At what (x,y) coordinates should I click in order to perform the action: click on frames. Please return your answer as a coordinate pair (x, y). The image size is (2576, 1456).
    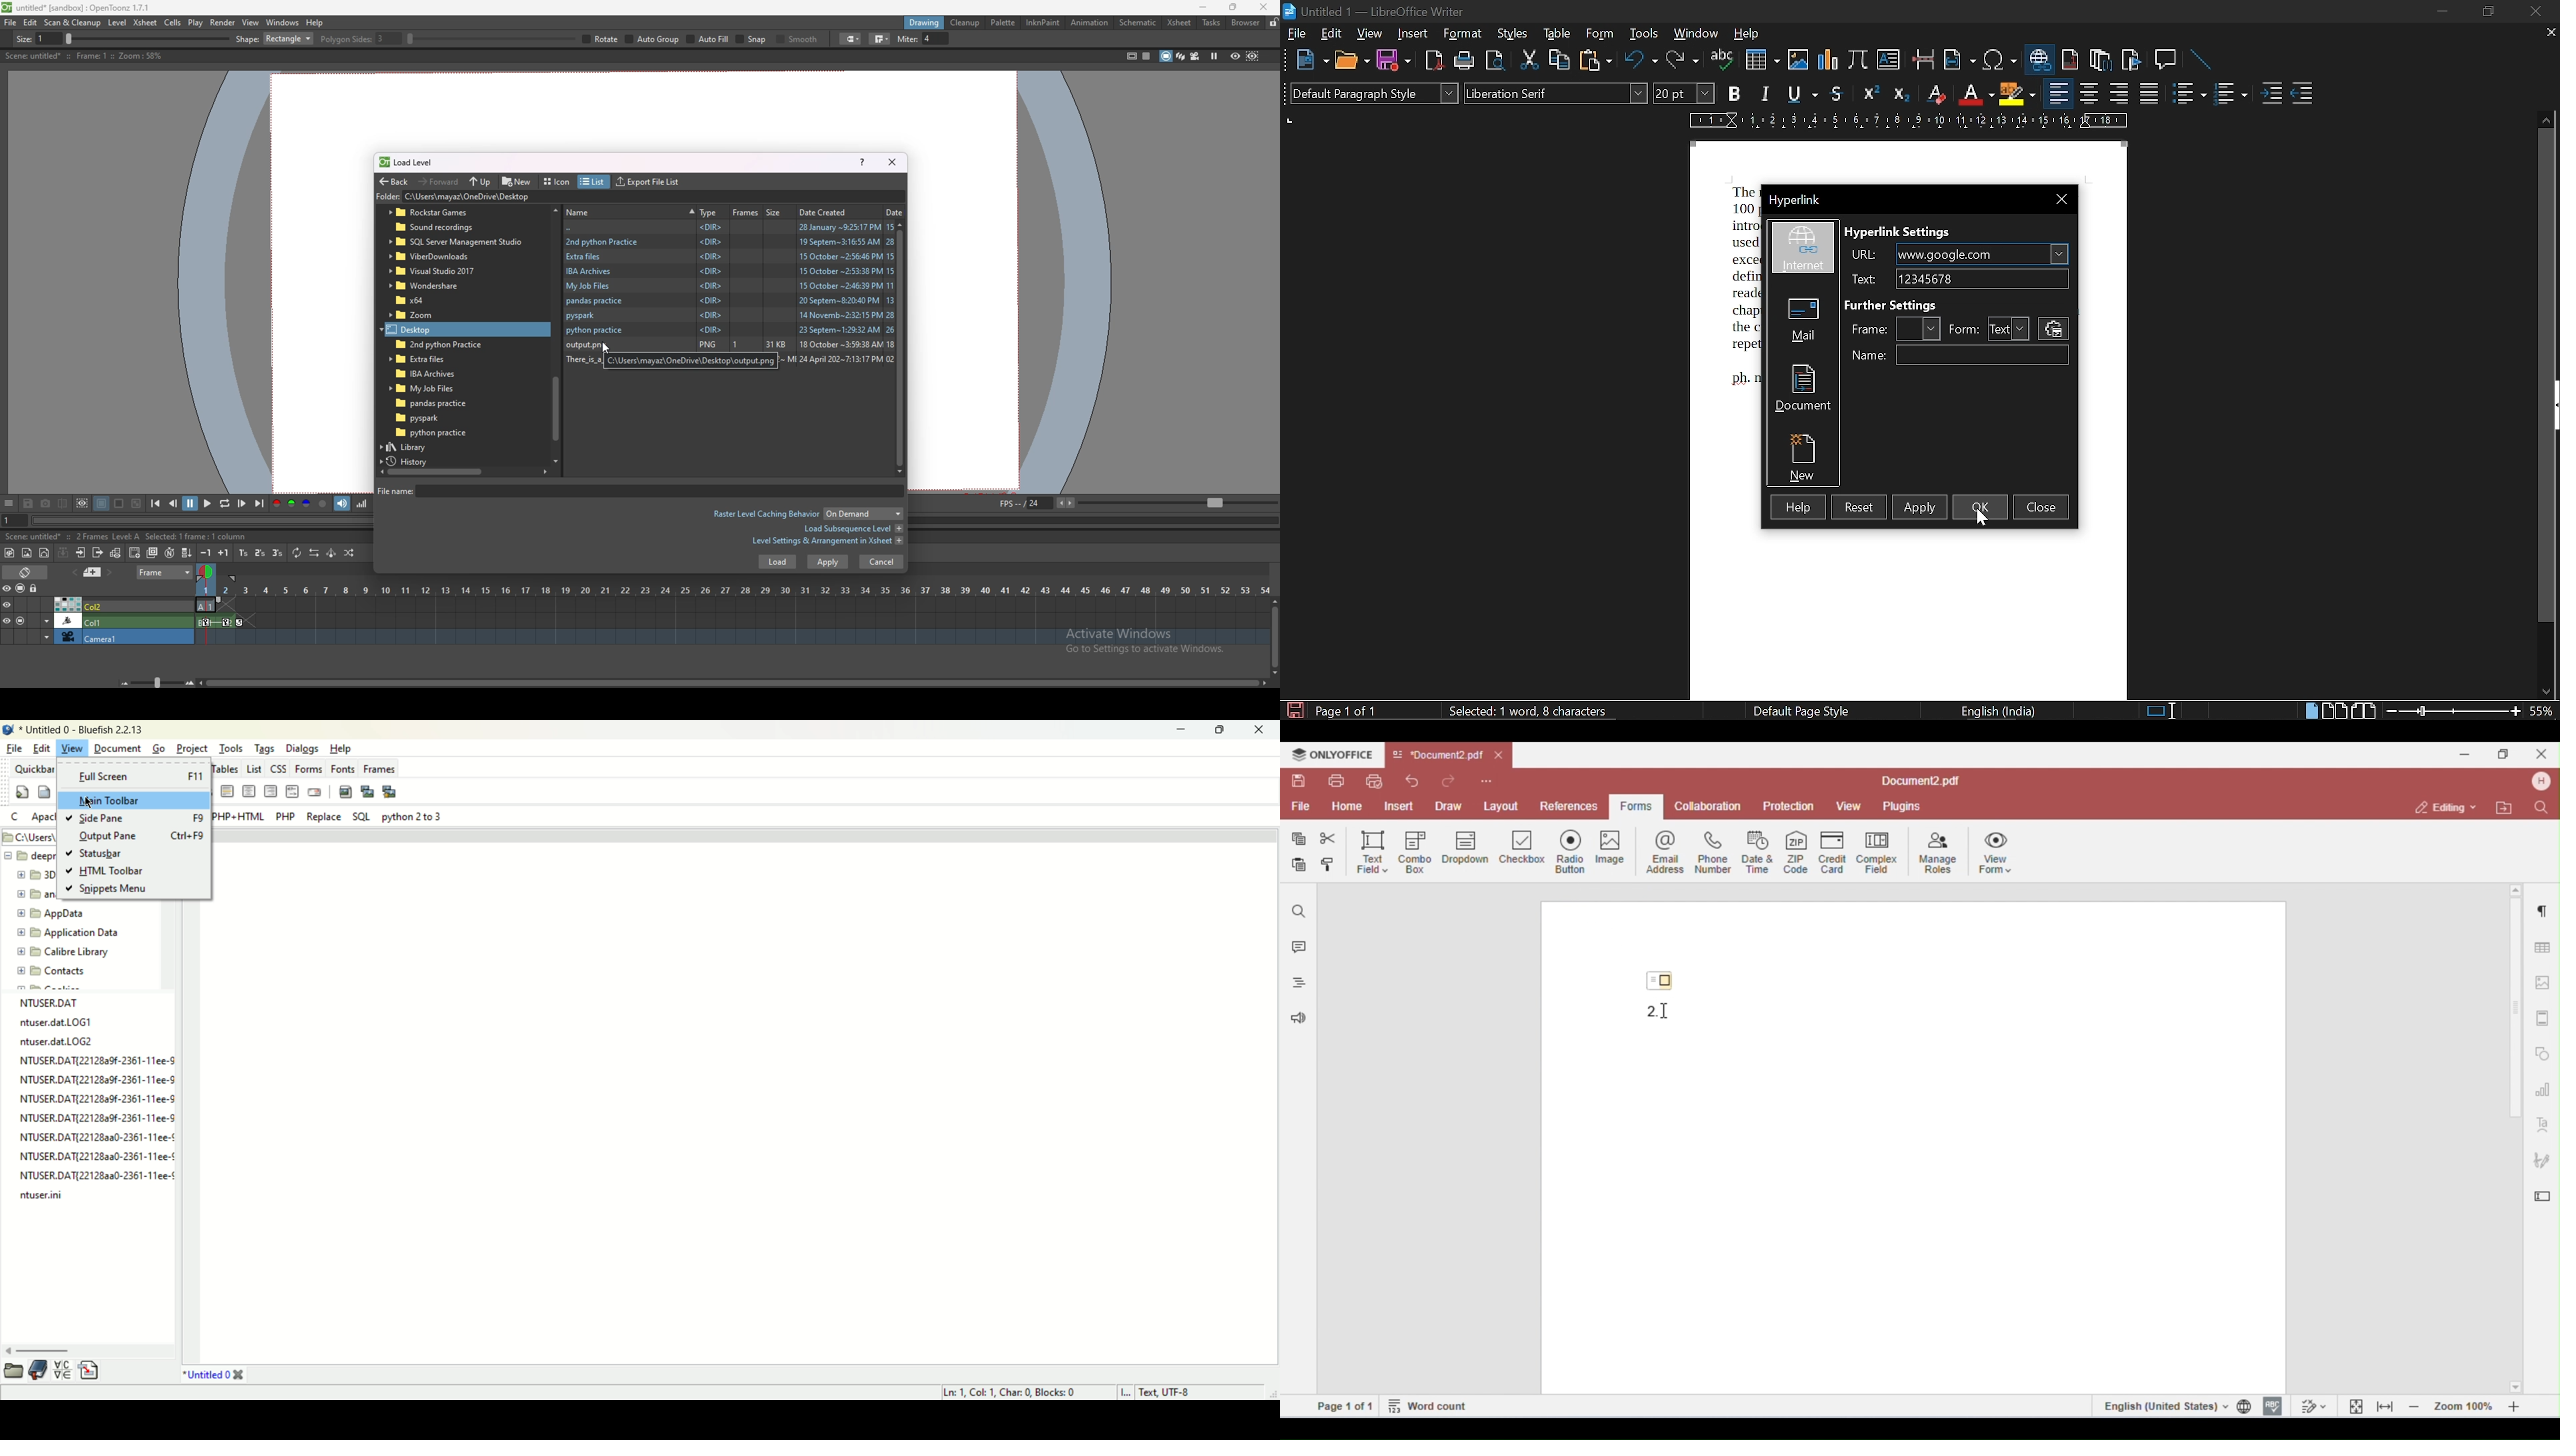
    Looking at the image, I should click on (746, 212).